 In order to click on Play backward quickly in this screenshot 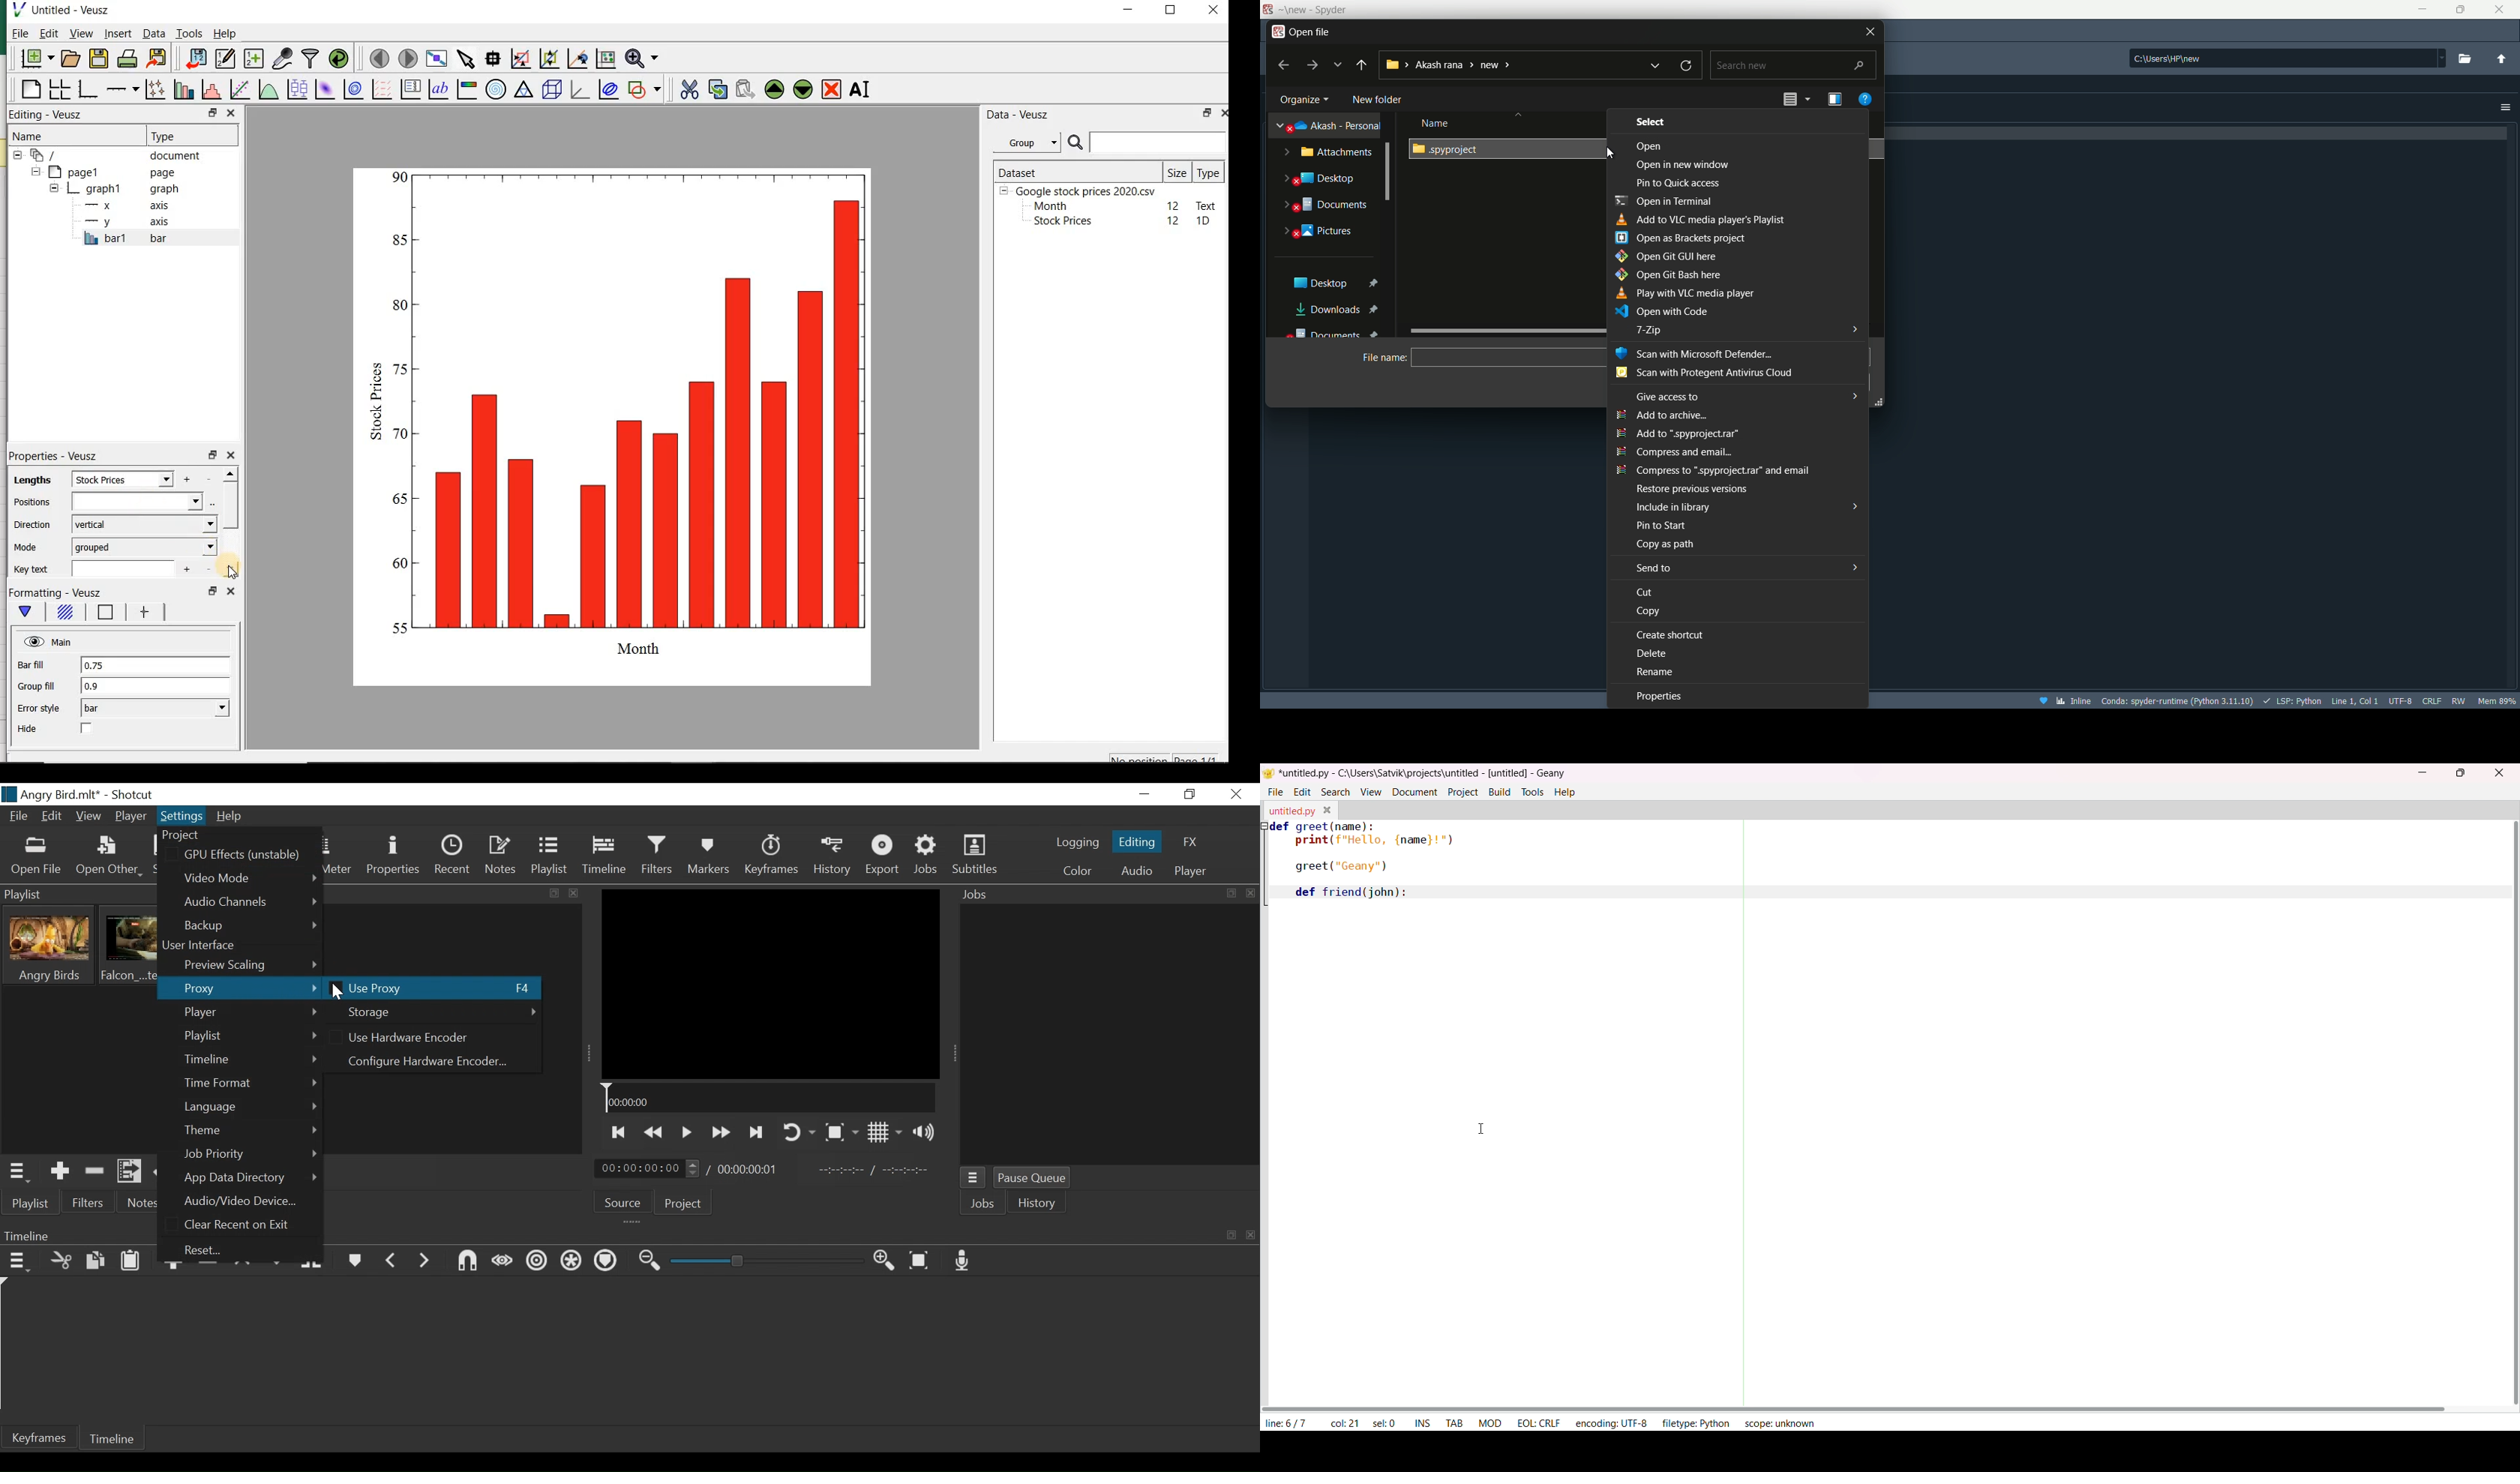, I will do `click(654, 1132)`.